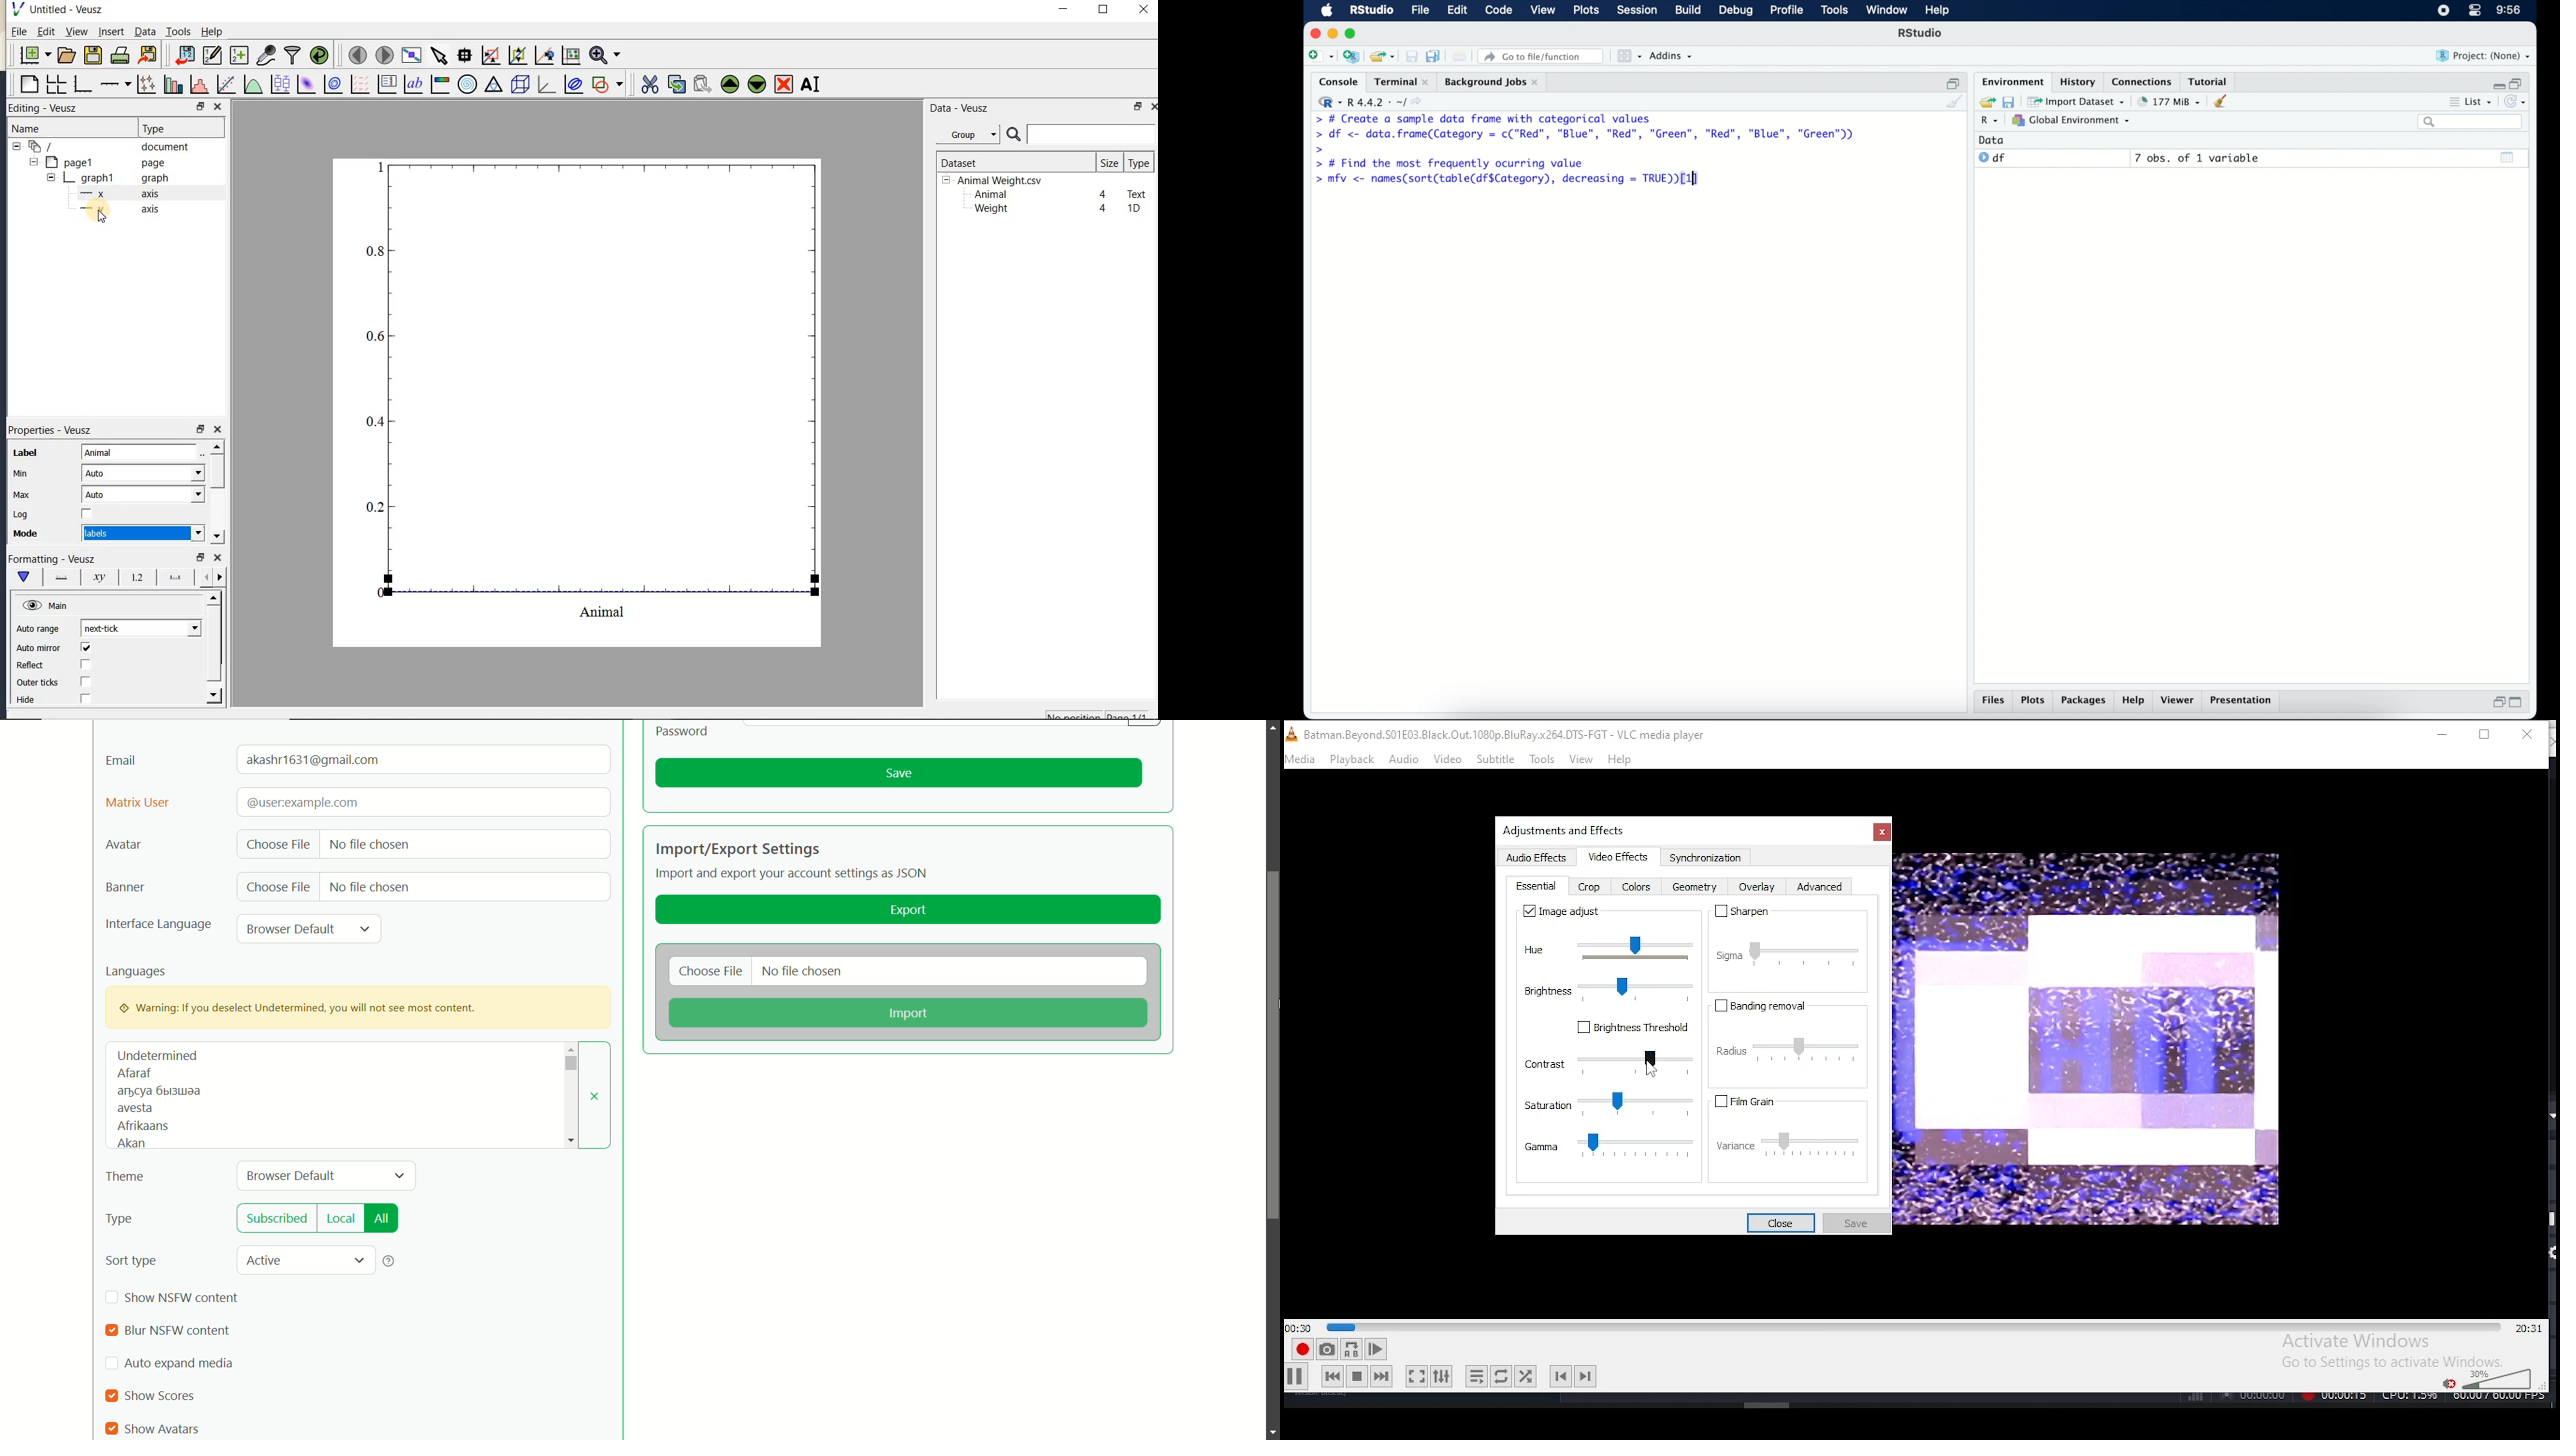 The width and height of the screenshot is (2576, 1456). Describe the element at coordinates (28, 85) in the screenshot. I see `blank page` at that location.